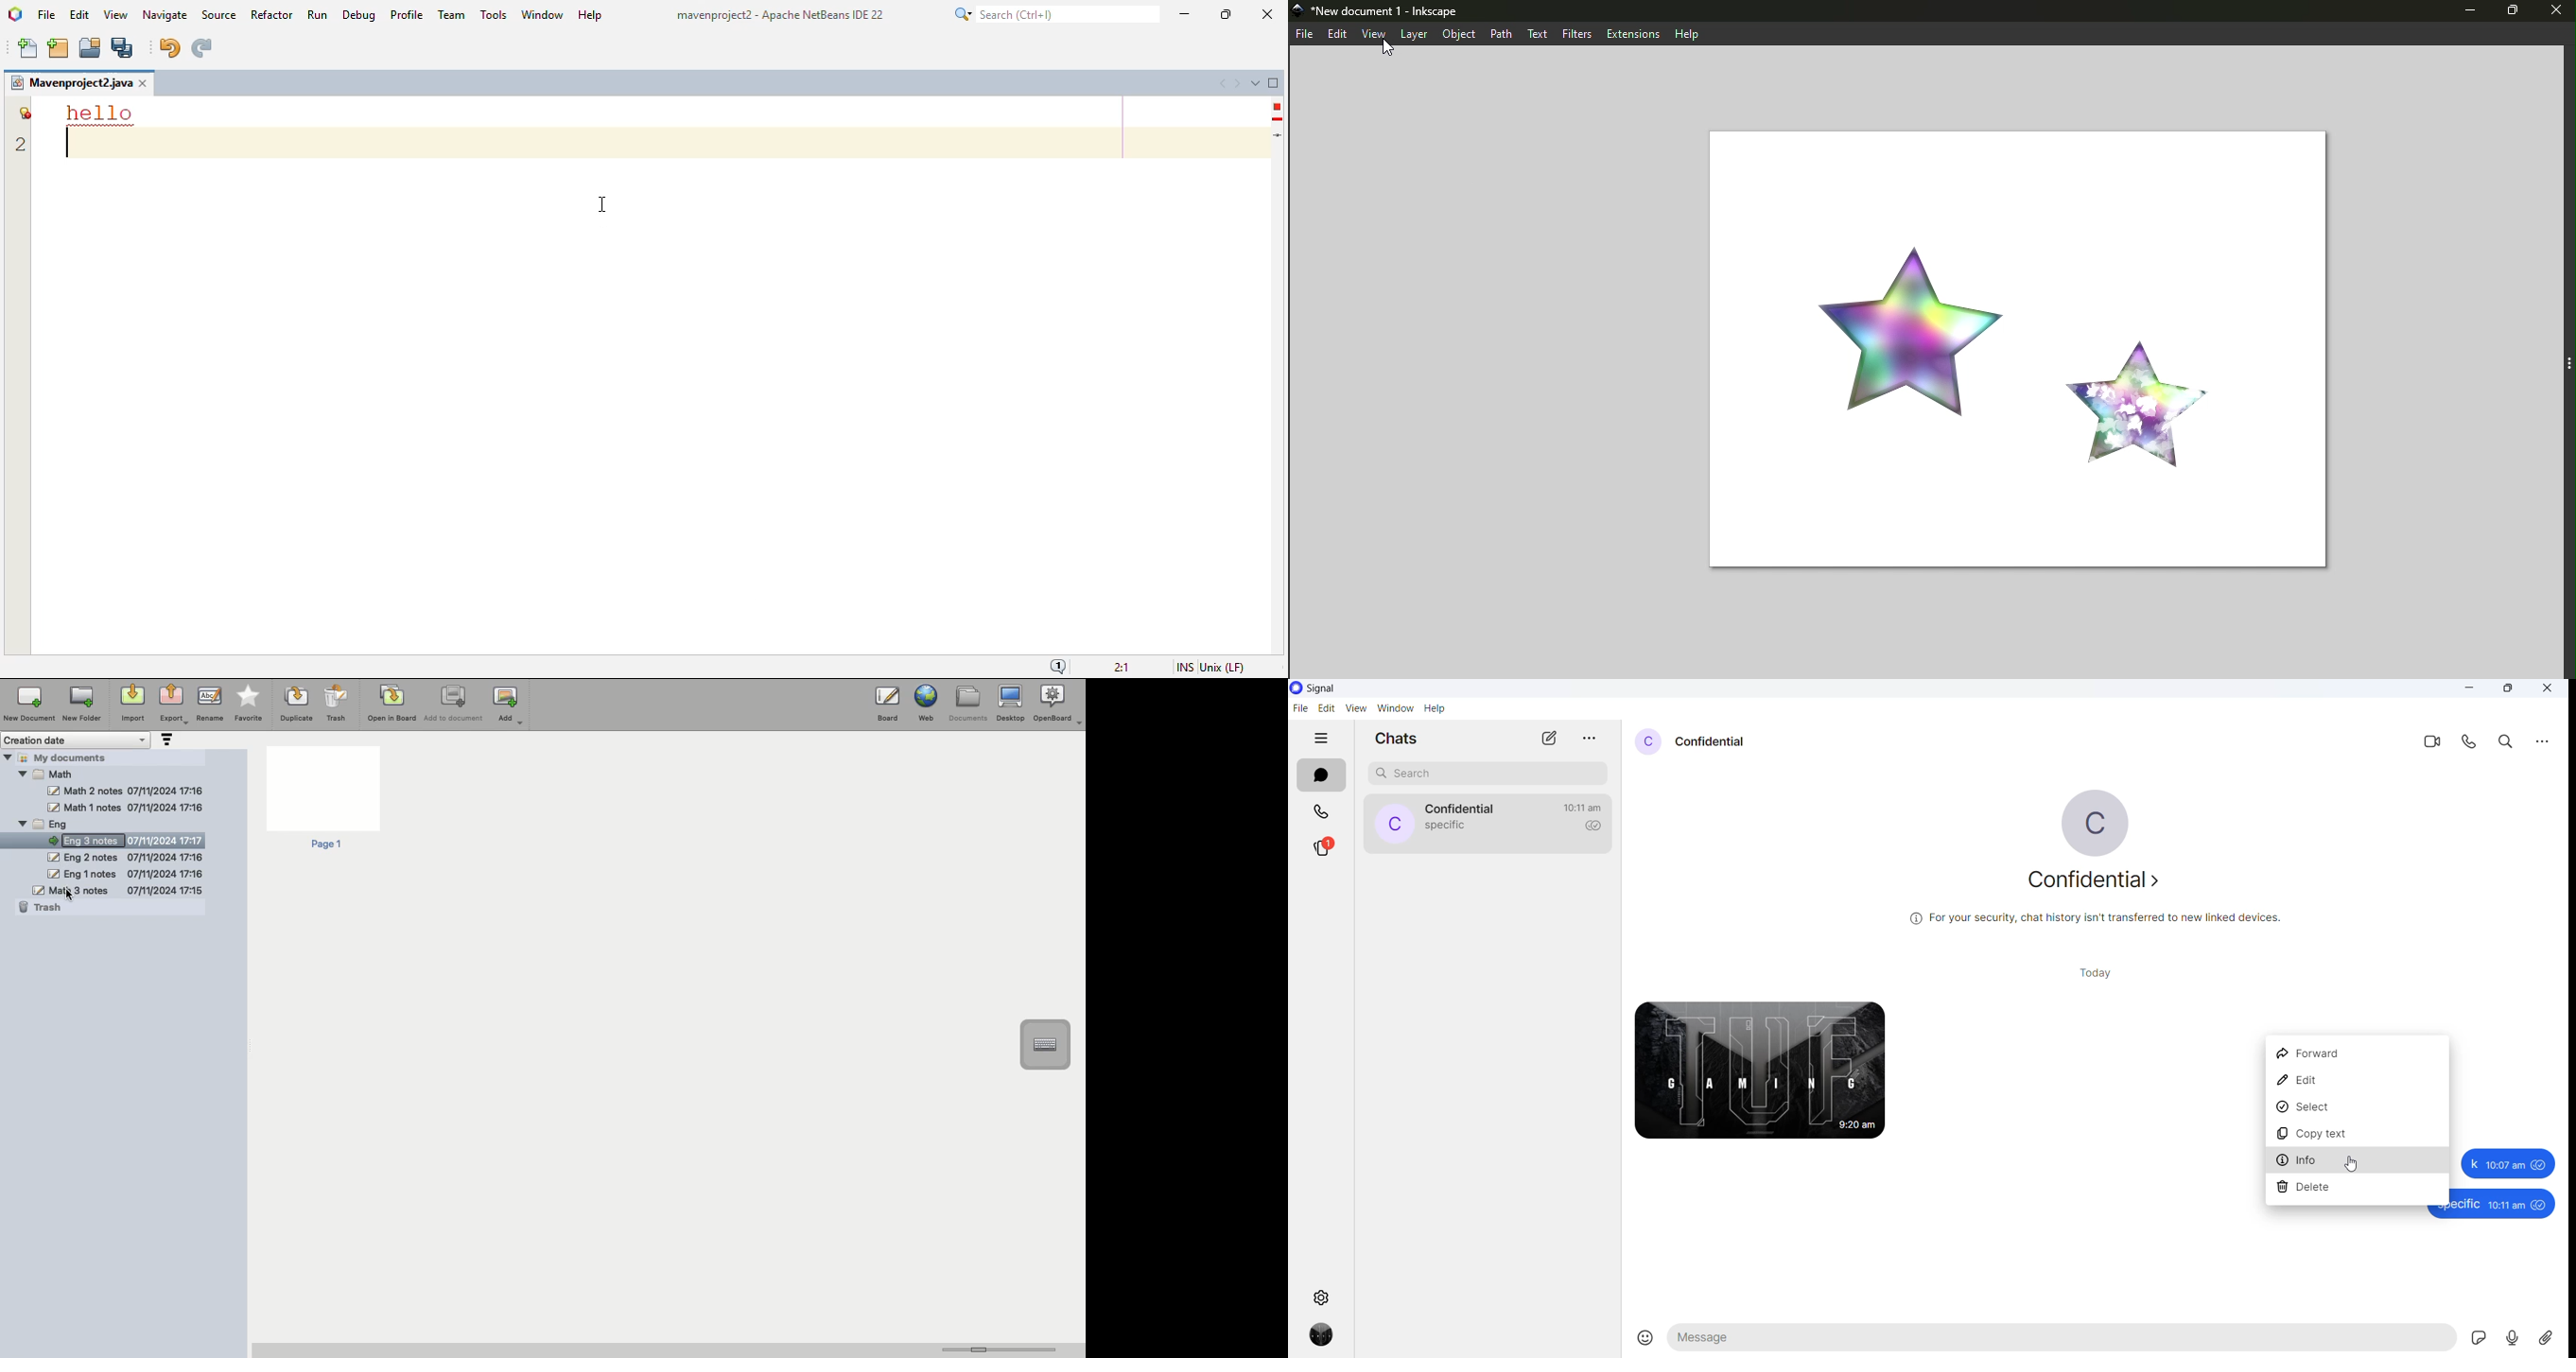 This screenshot has height=1372, width=2576. Describe the element at coordinates (1635, 34) in the screenshot. I see `Extensions` at that location.